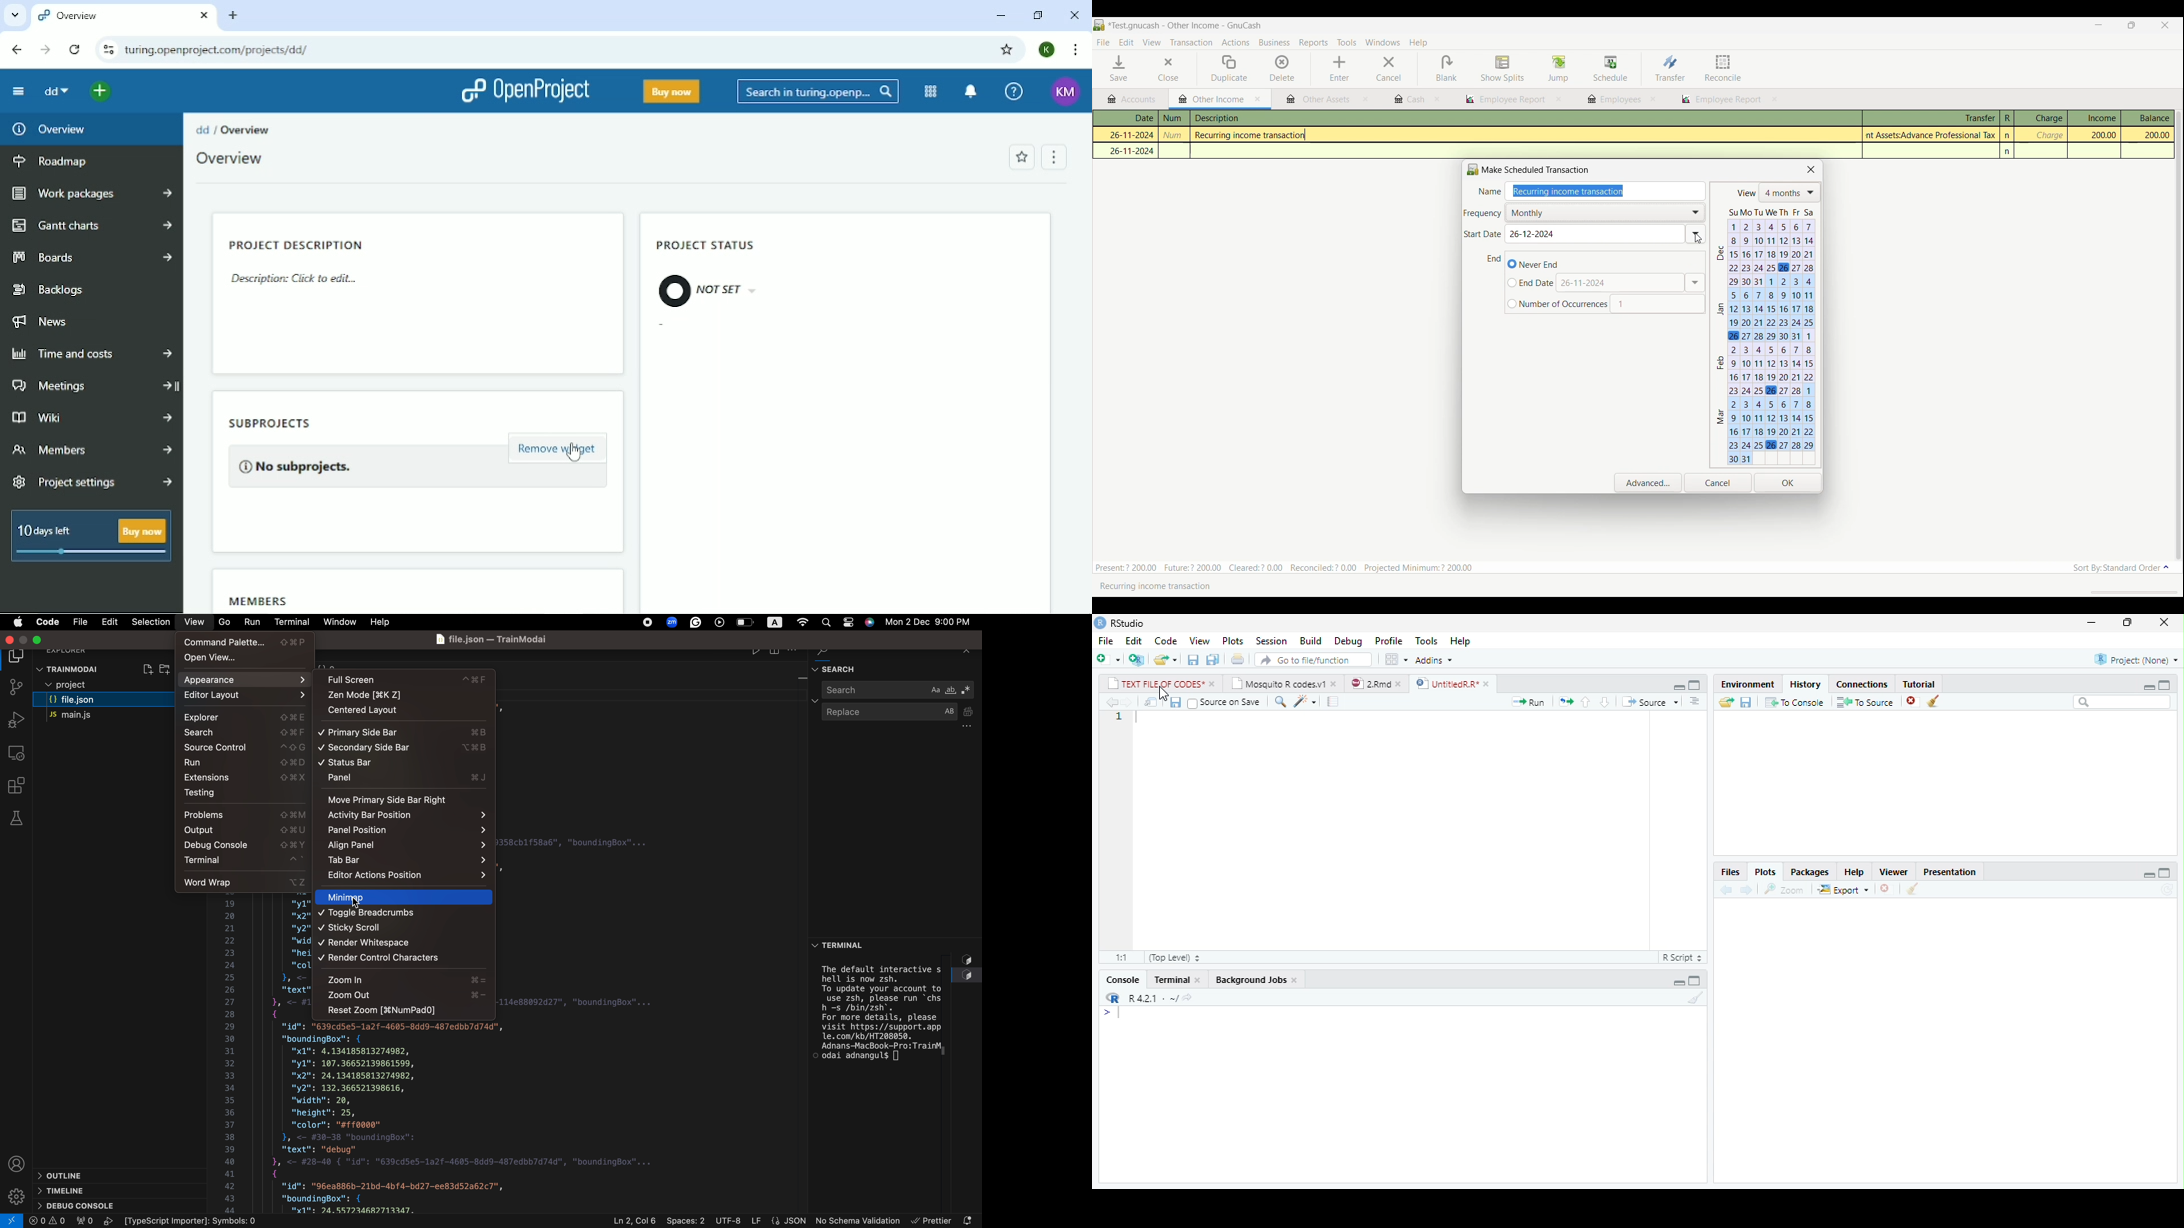  Describe the element at coordinates (1297, 981) in the screenshot. I see `close` at that location.